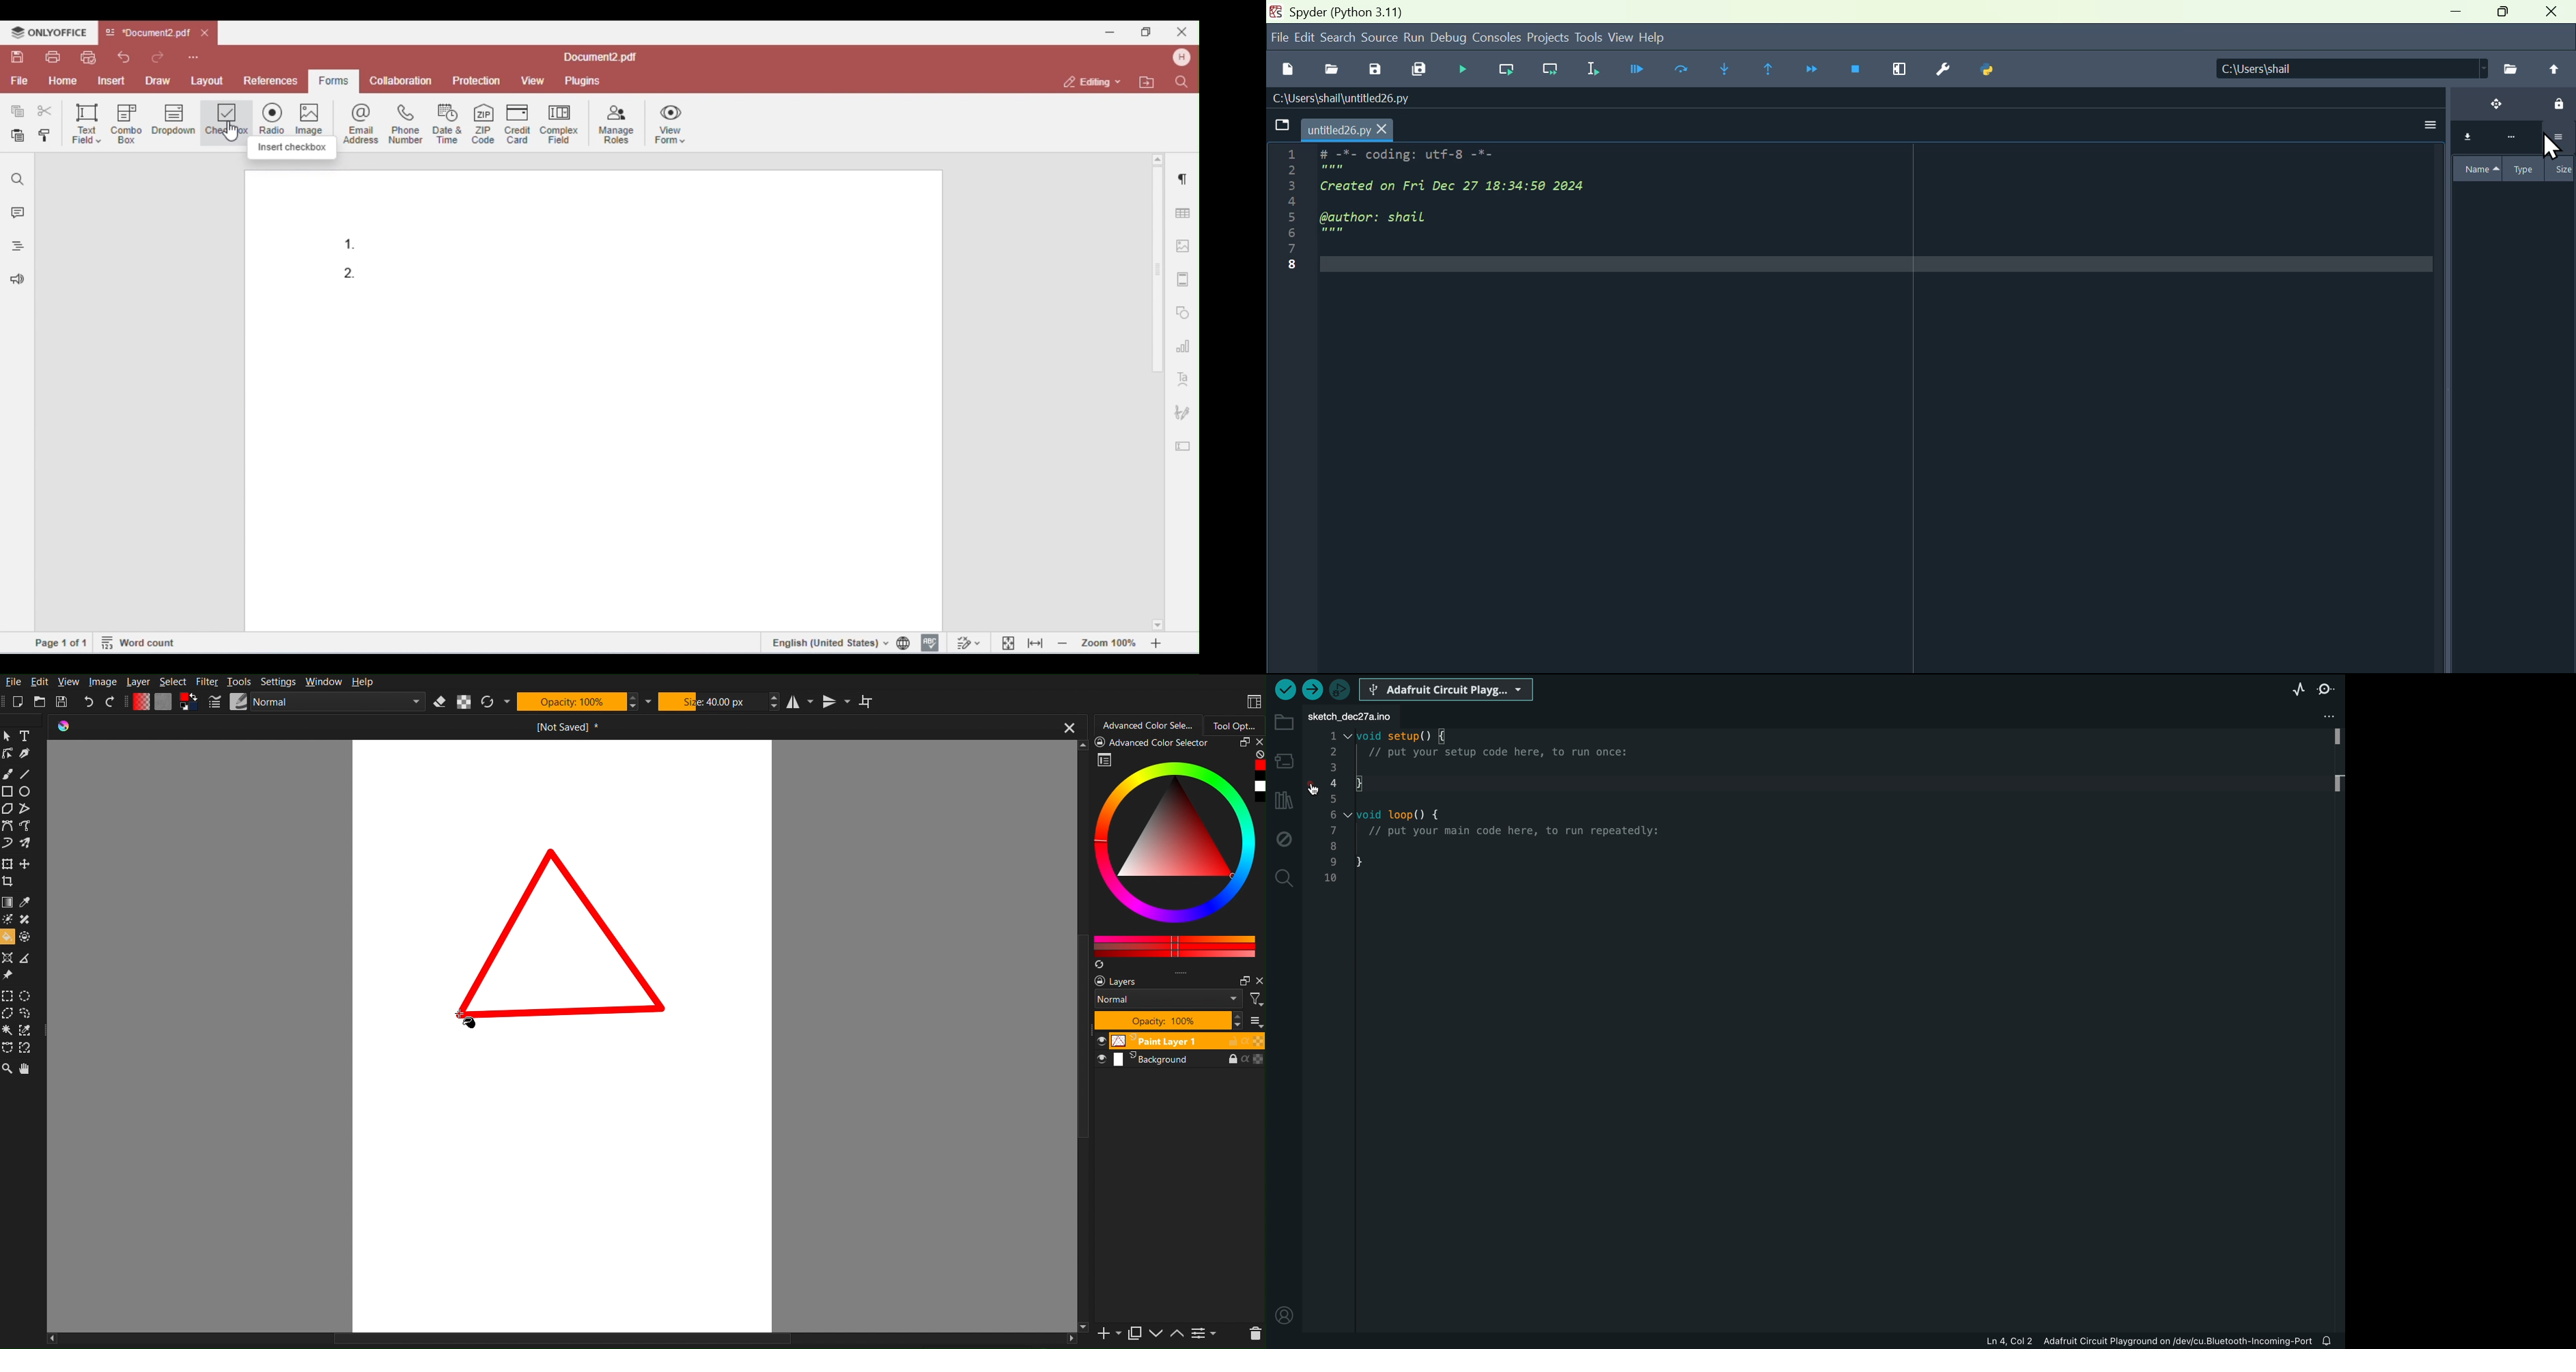 The width and height of the screenshot is (2576, 1372). I want to click on close button, so click(1071, 726).